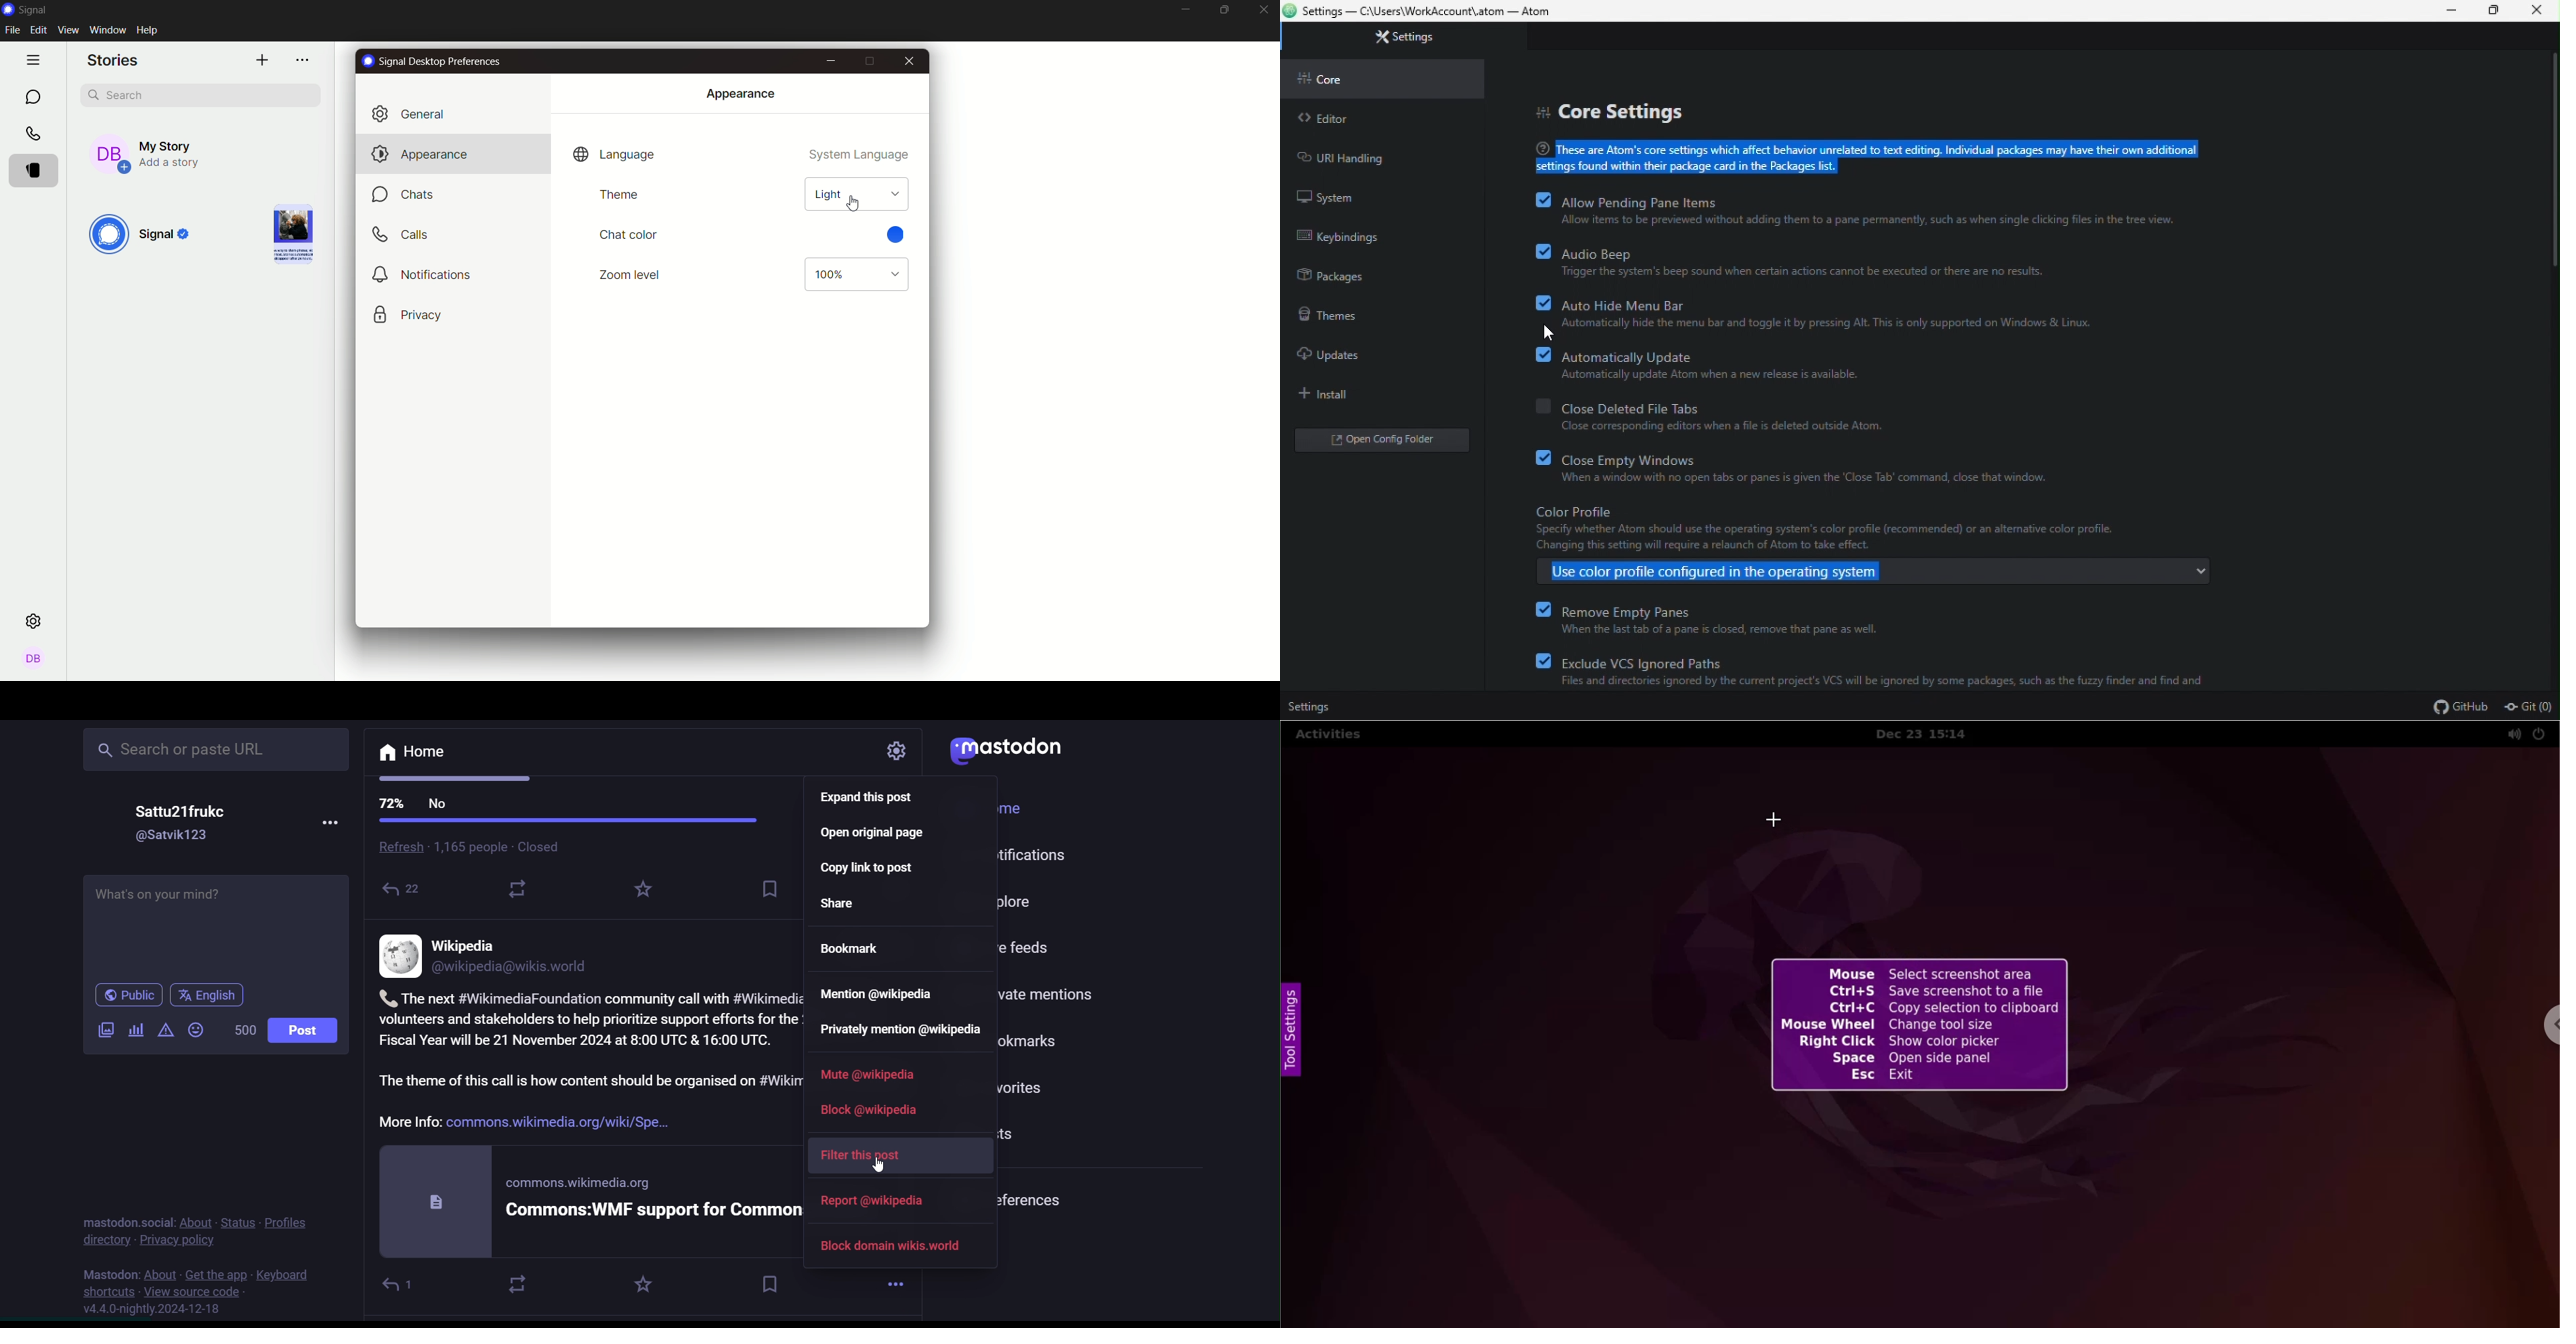 This screenshot has width=2576, height=1344. What do you see at coordinates (868, 1155) in the screenshot?
I see `filter this post` at bounding box center [868, 1155].